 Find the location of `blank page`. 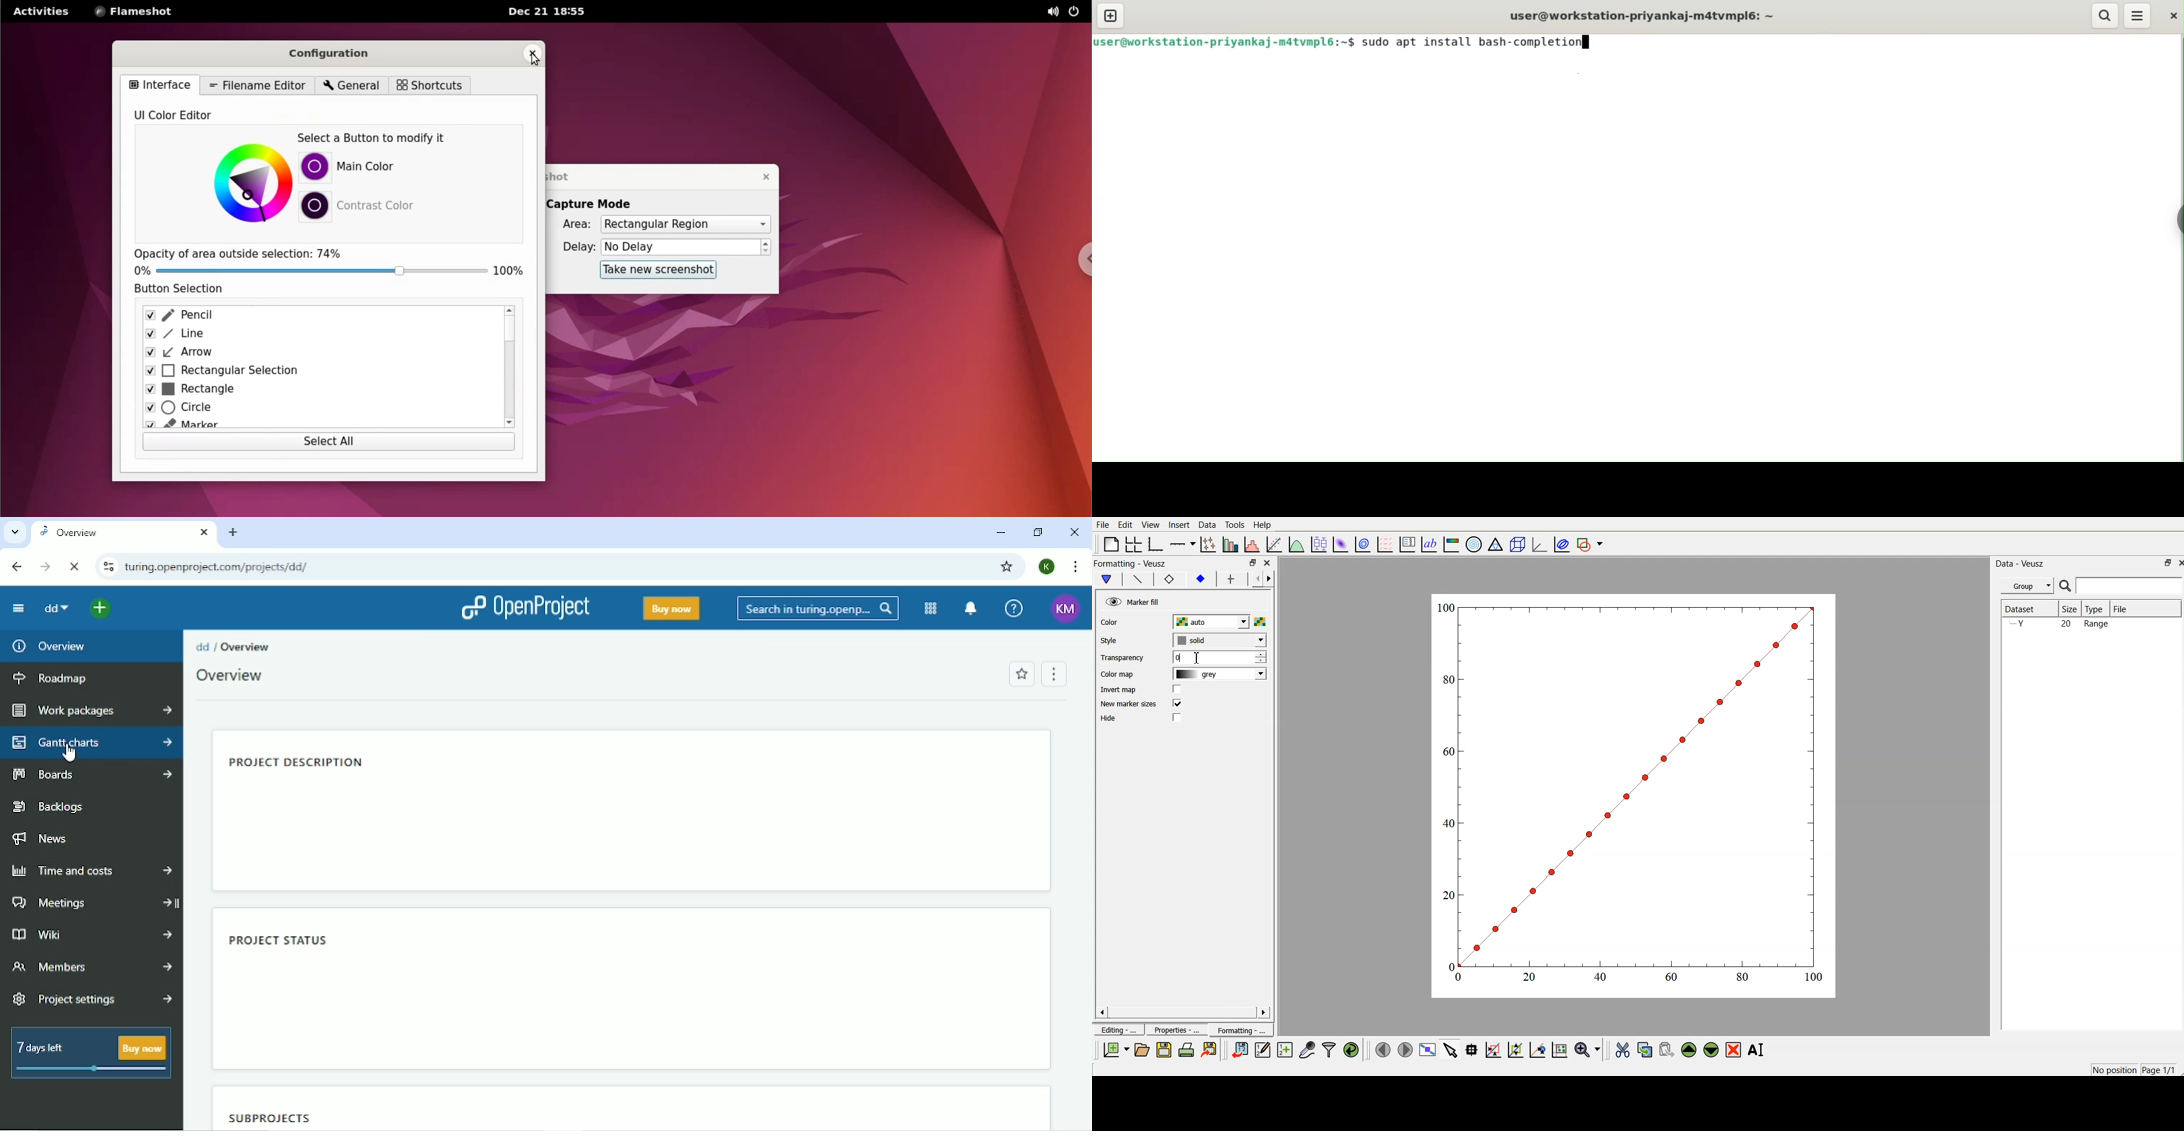

blank page is located at coordinates (1111, 544).